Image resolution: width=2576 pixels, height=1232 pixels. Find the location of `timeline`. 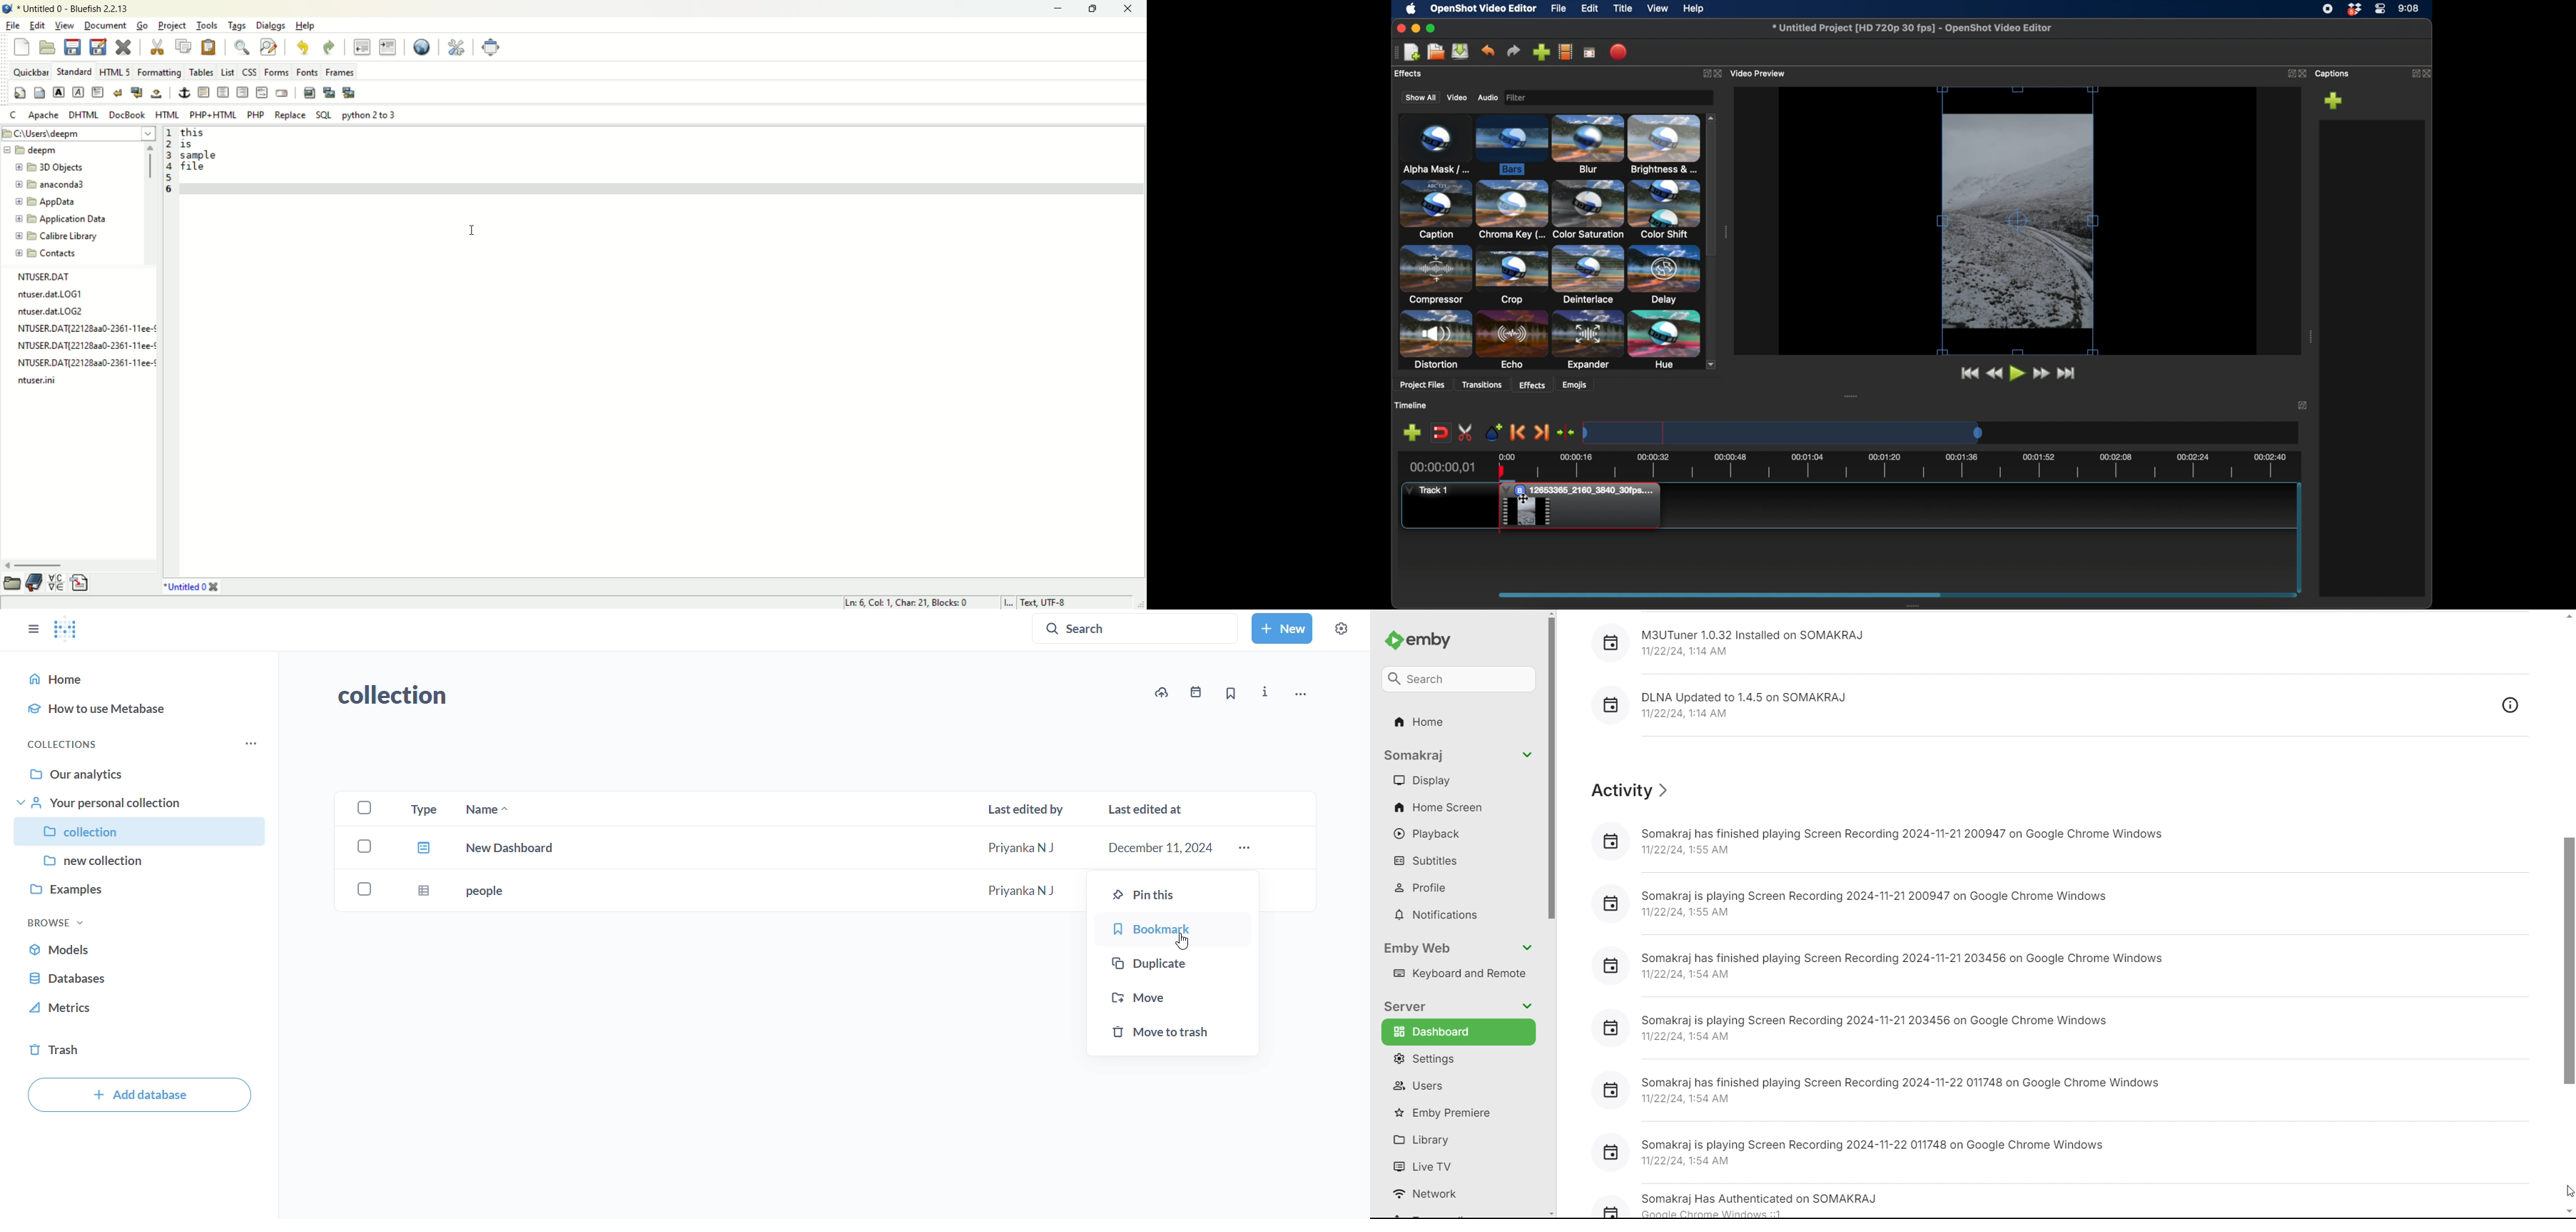

timeline is located at coordinates (1910, 466).